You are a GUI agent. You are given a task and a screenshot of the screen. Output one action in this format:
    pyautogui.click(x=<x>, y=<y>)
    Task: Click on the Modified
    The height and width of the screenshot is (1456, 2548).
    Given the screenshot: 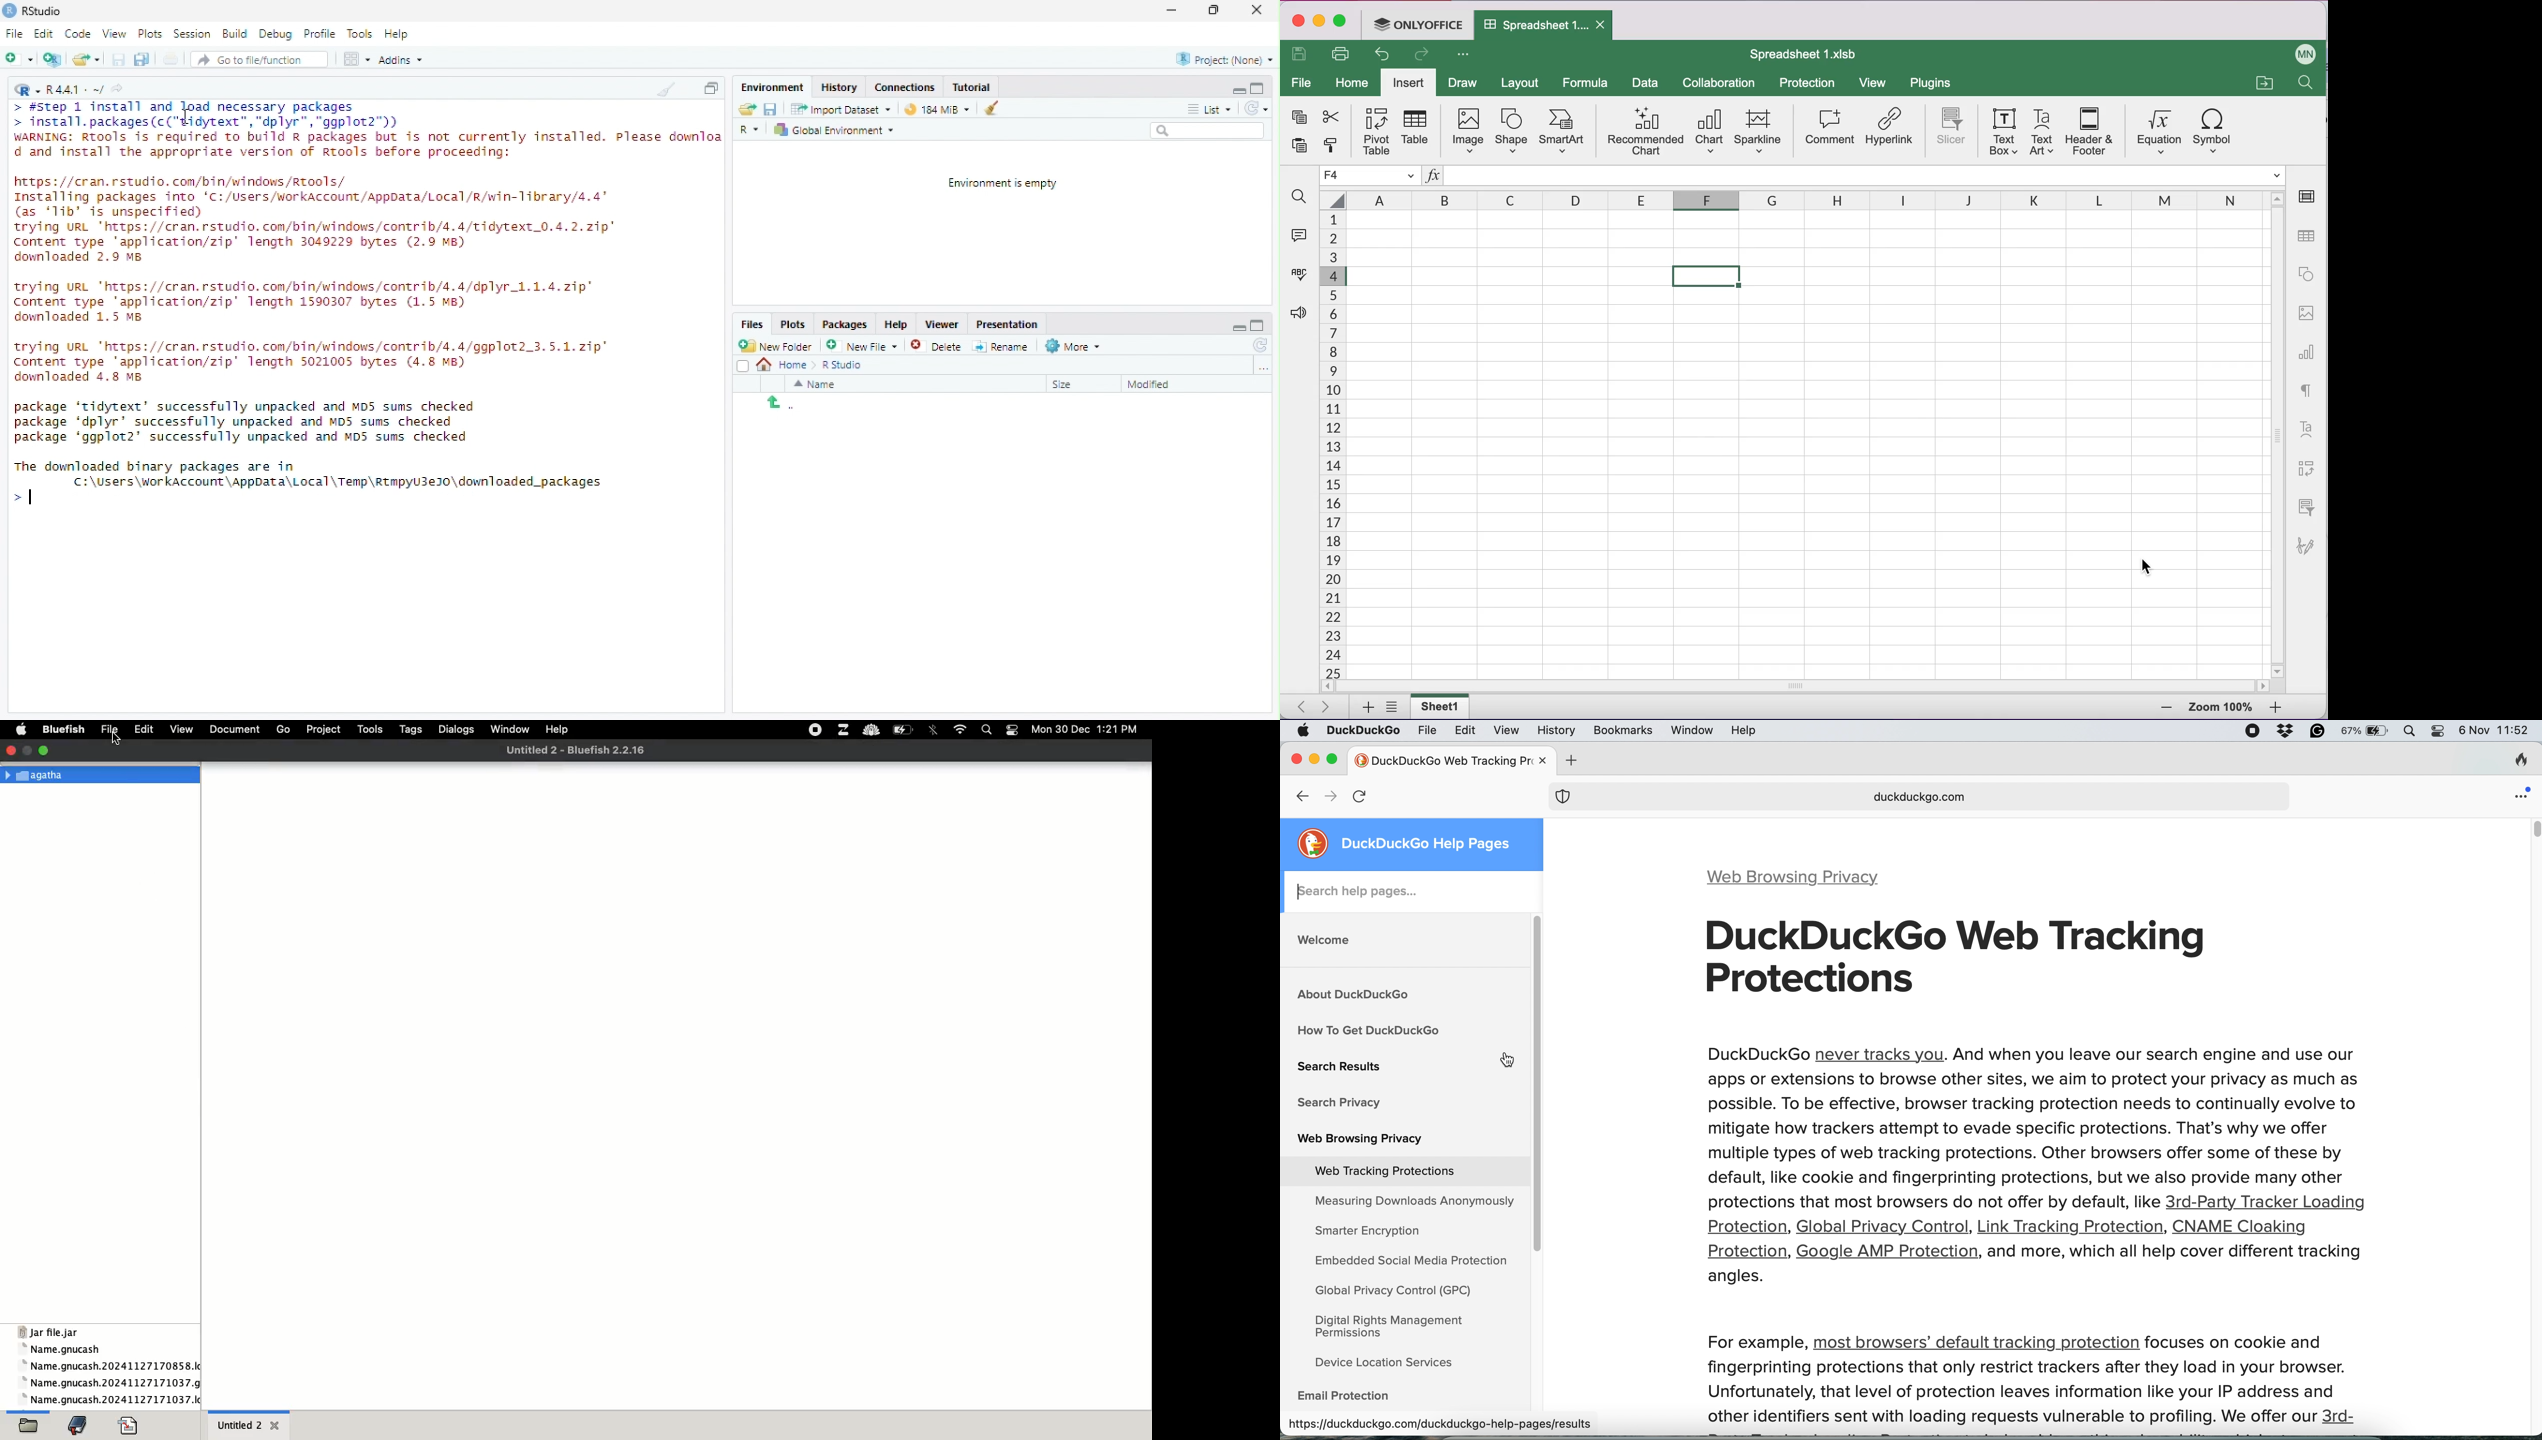 What is the action you would take?
    pyautogui.click(x=1153, y=385)
    